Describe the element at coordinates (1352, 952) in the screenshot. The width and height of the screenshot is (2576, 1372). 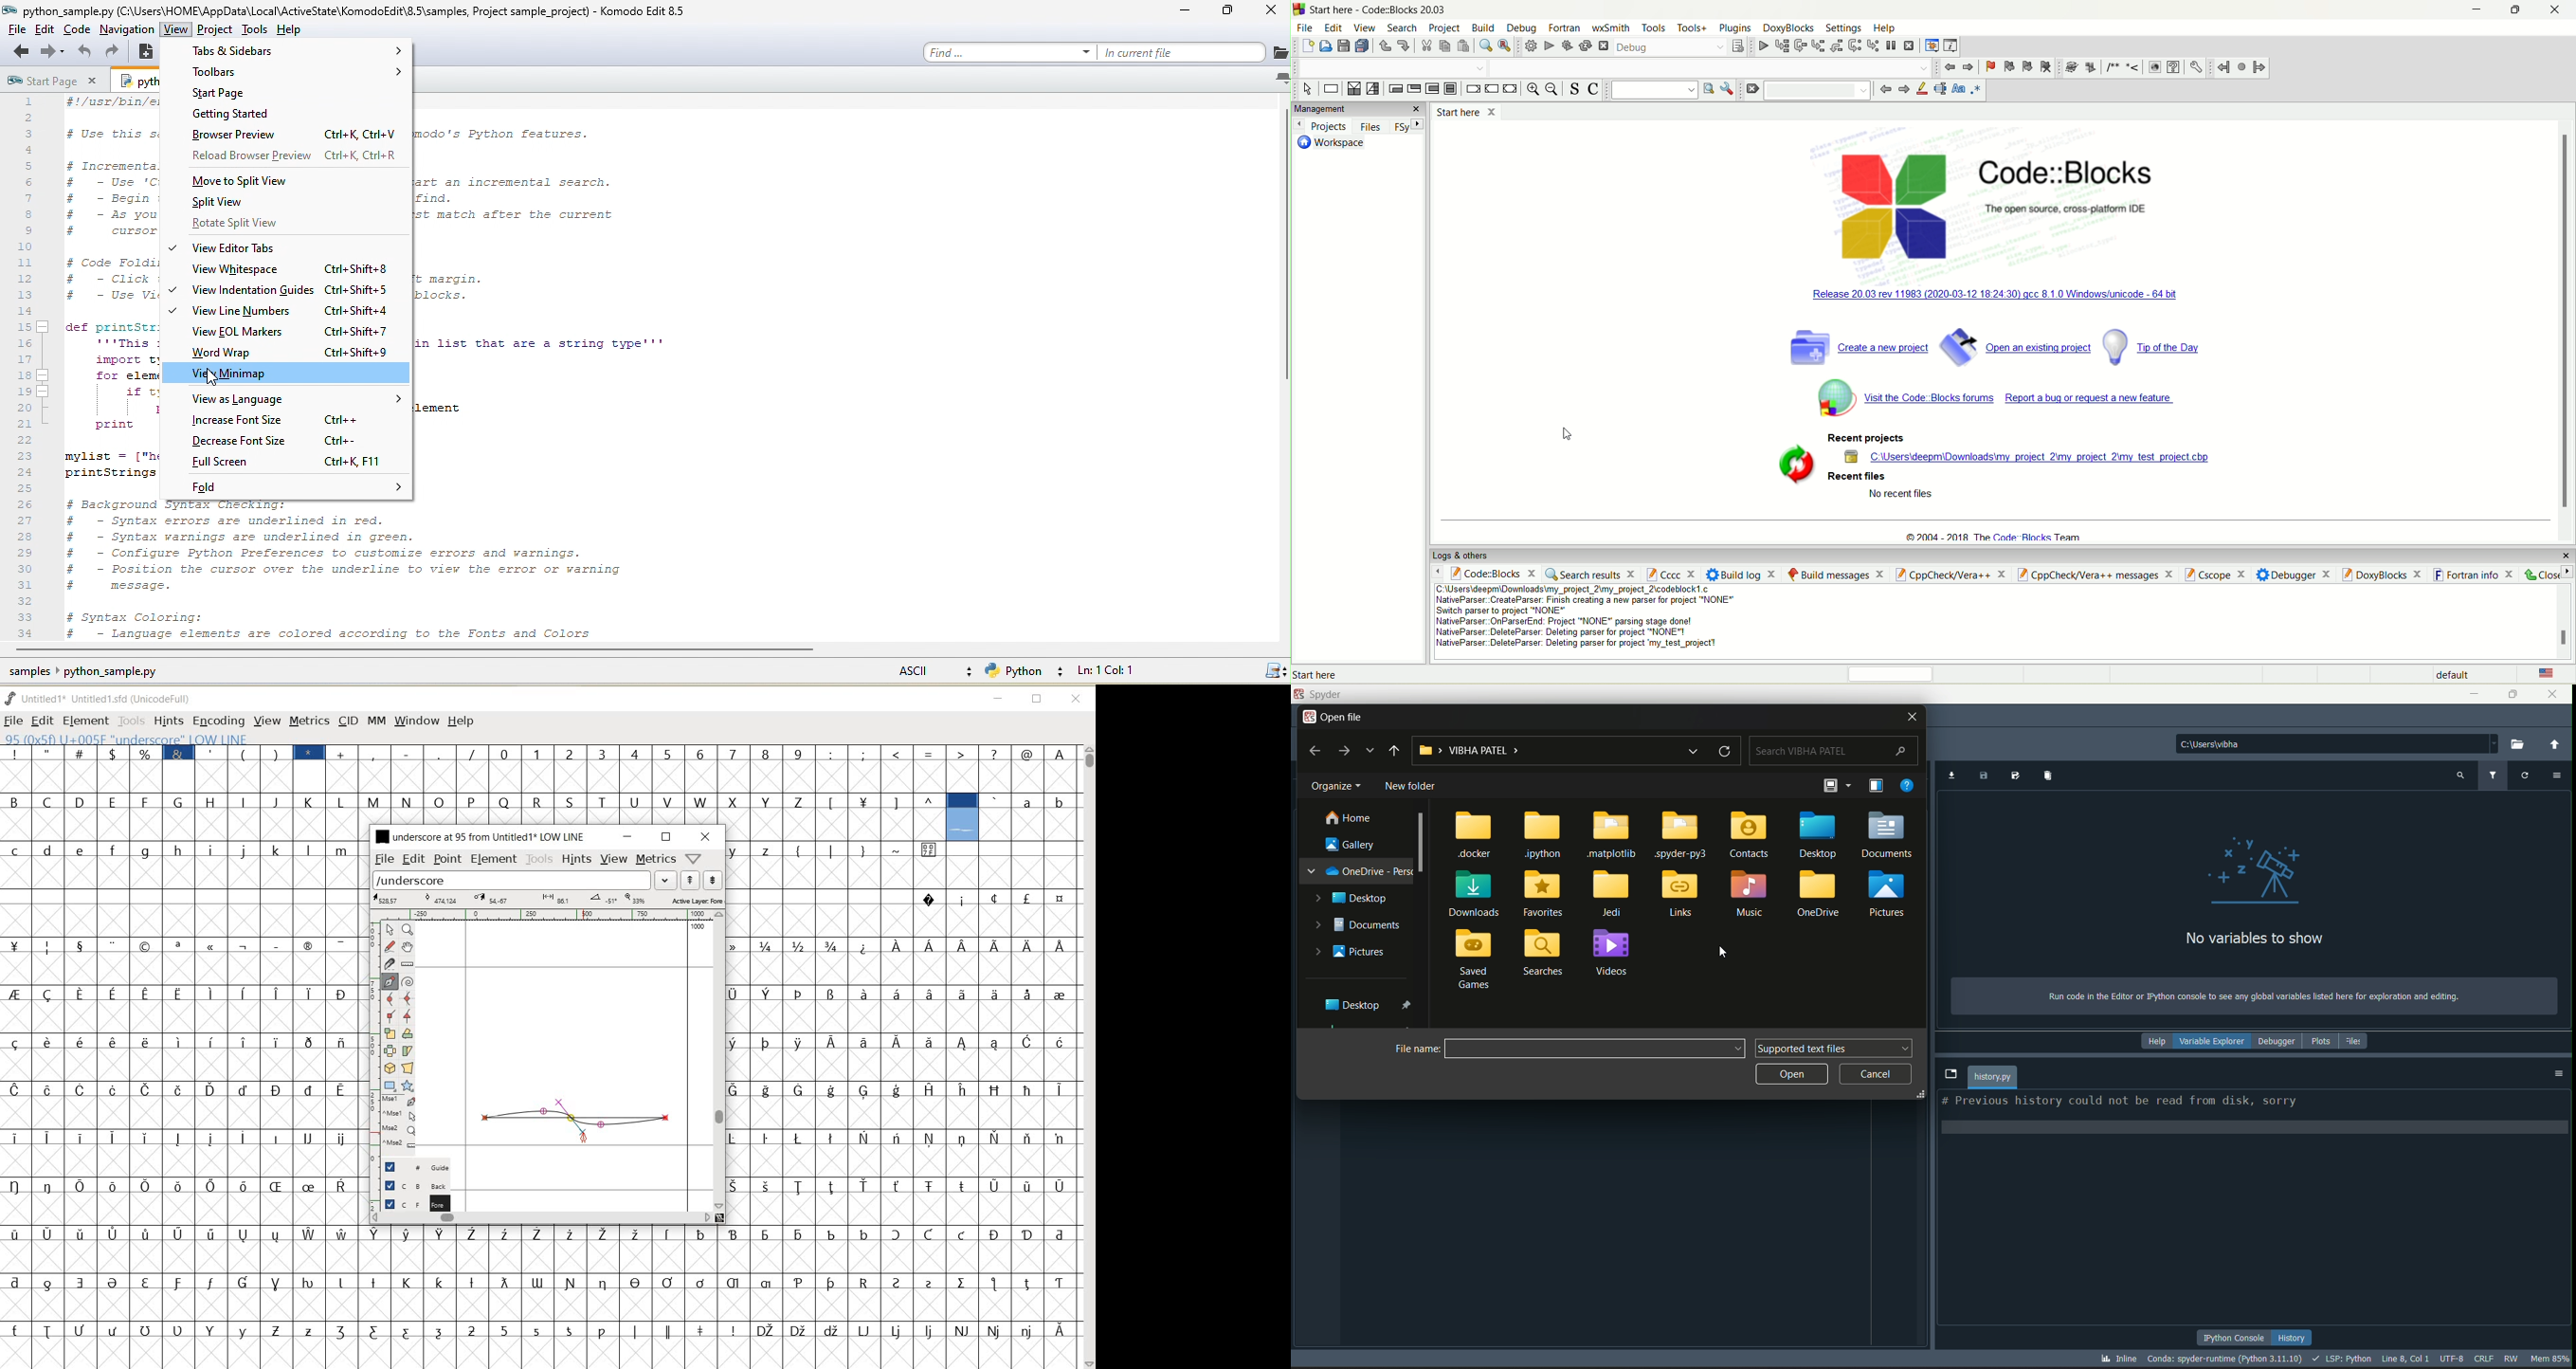
I see `pictures` at that location.